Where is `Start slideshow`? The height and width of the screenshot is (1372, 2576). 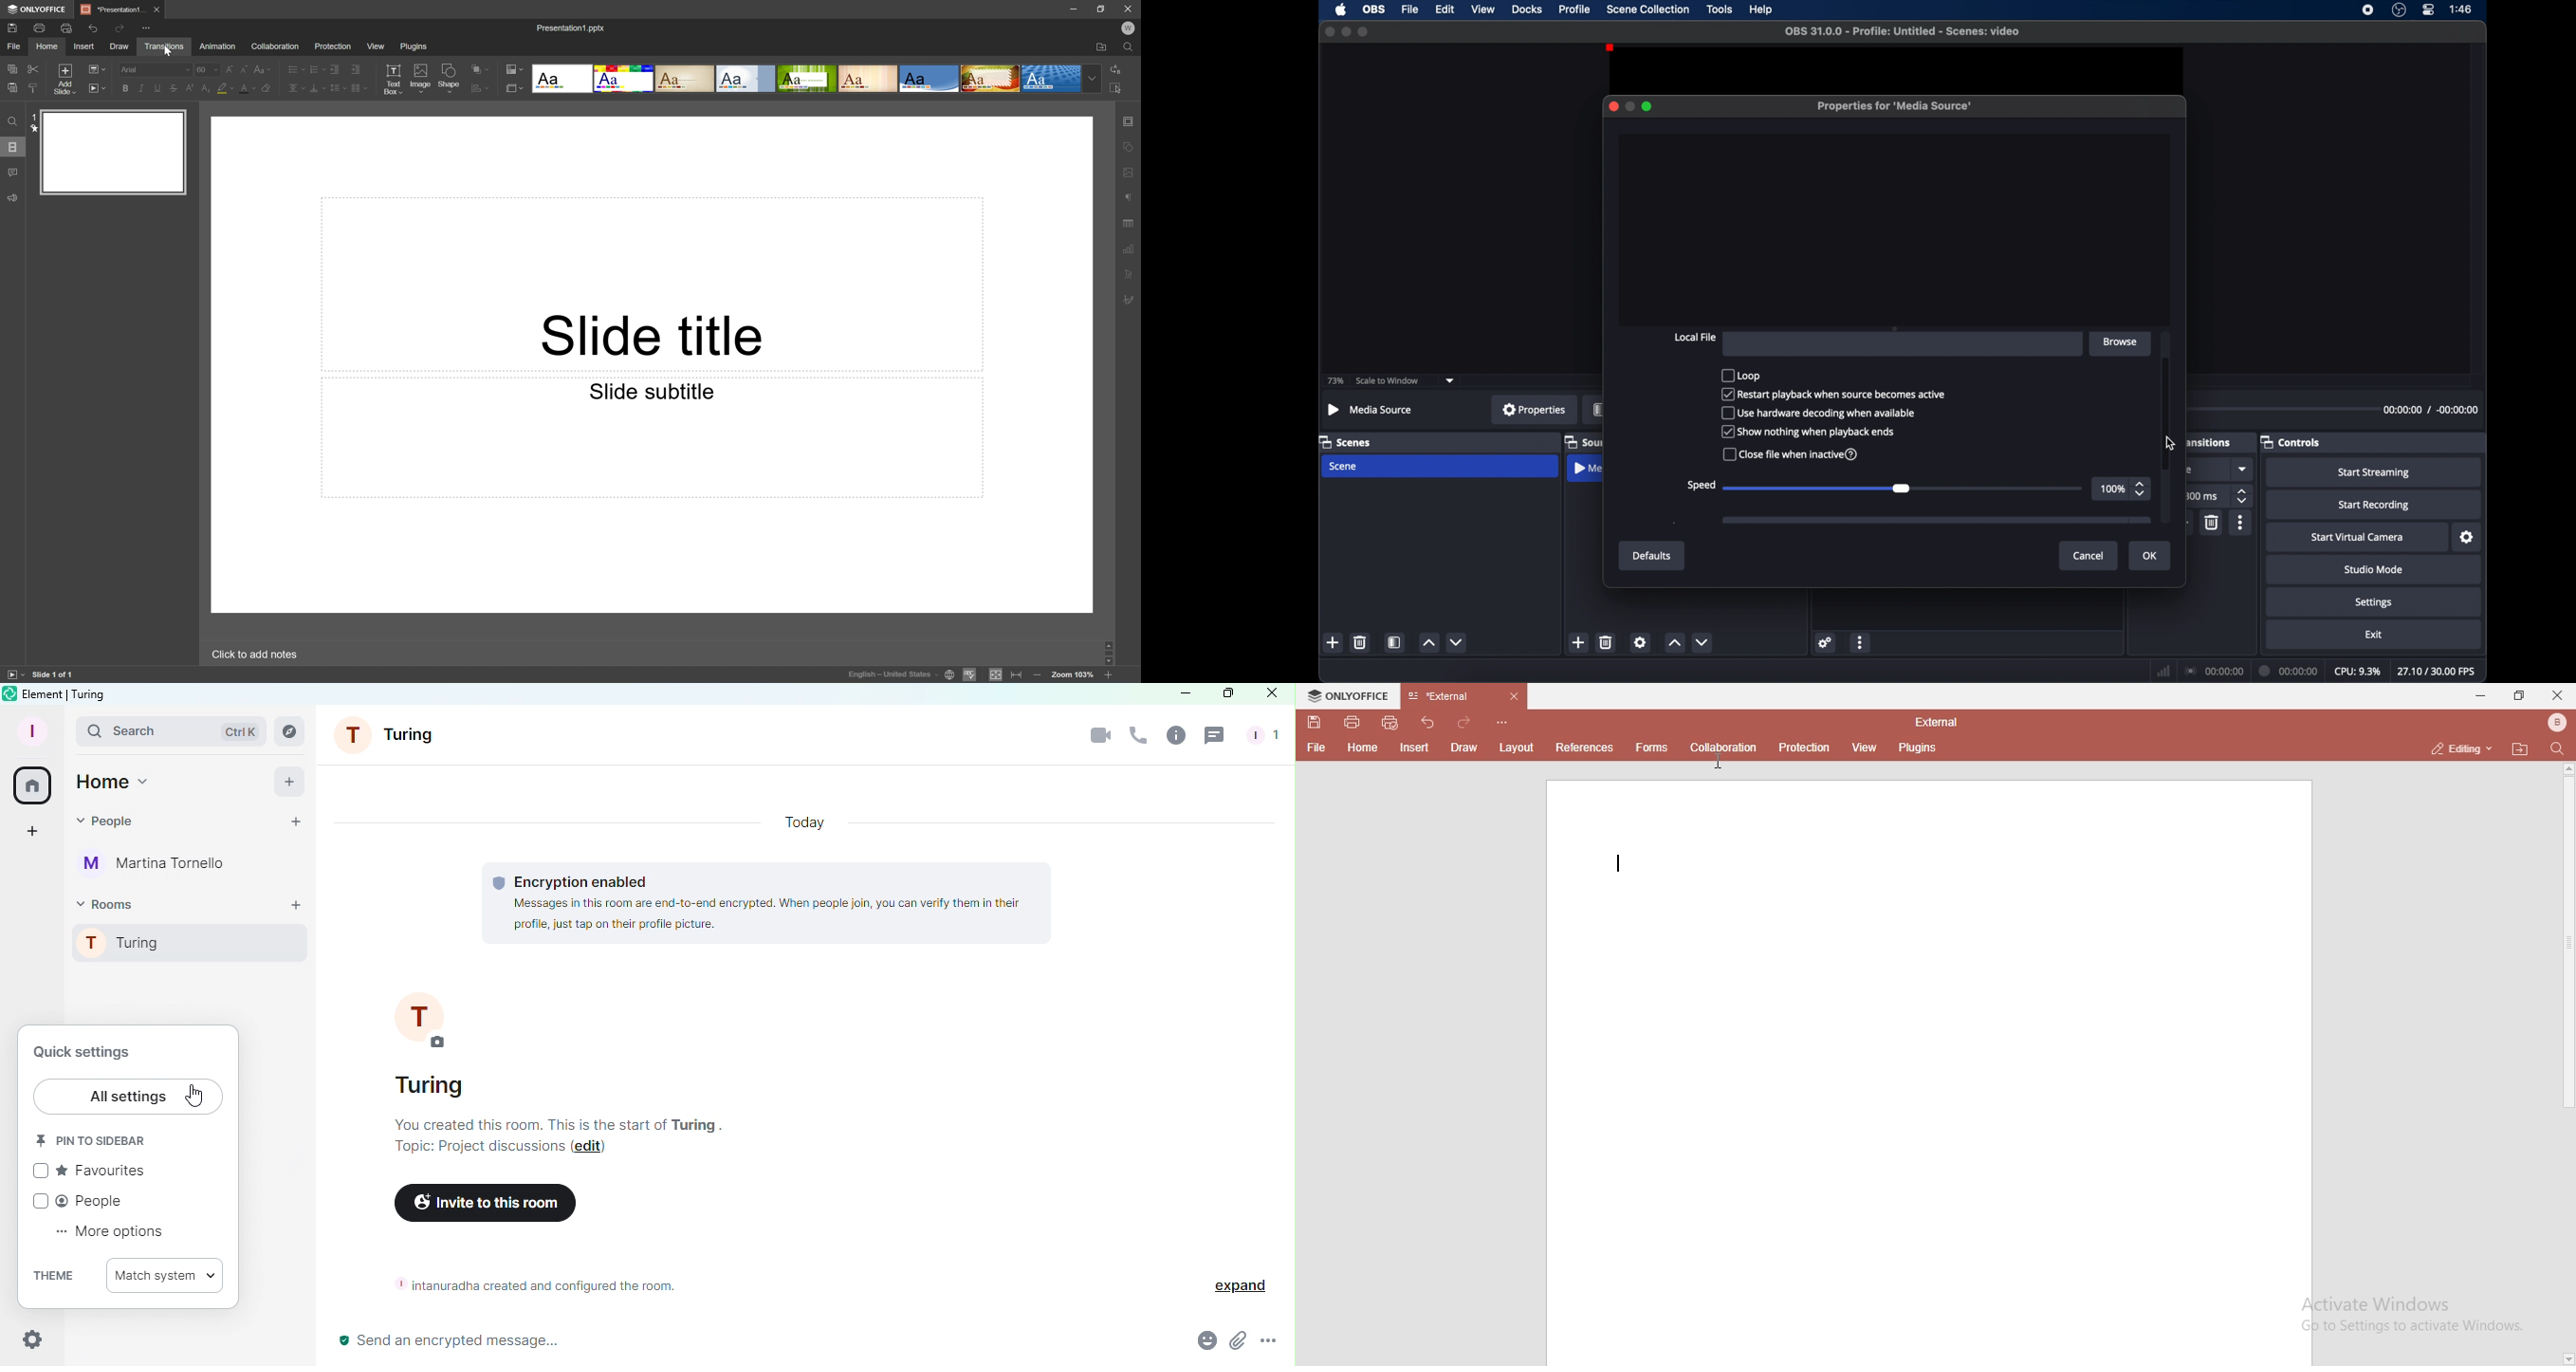 Start slideshow is located at coordinates (12, 675).